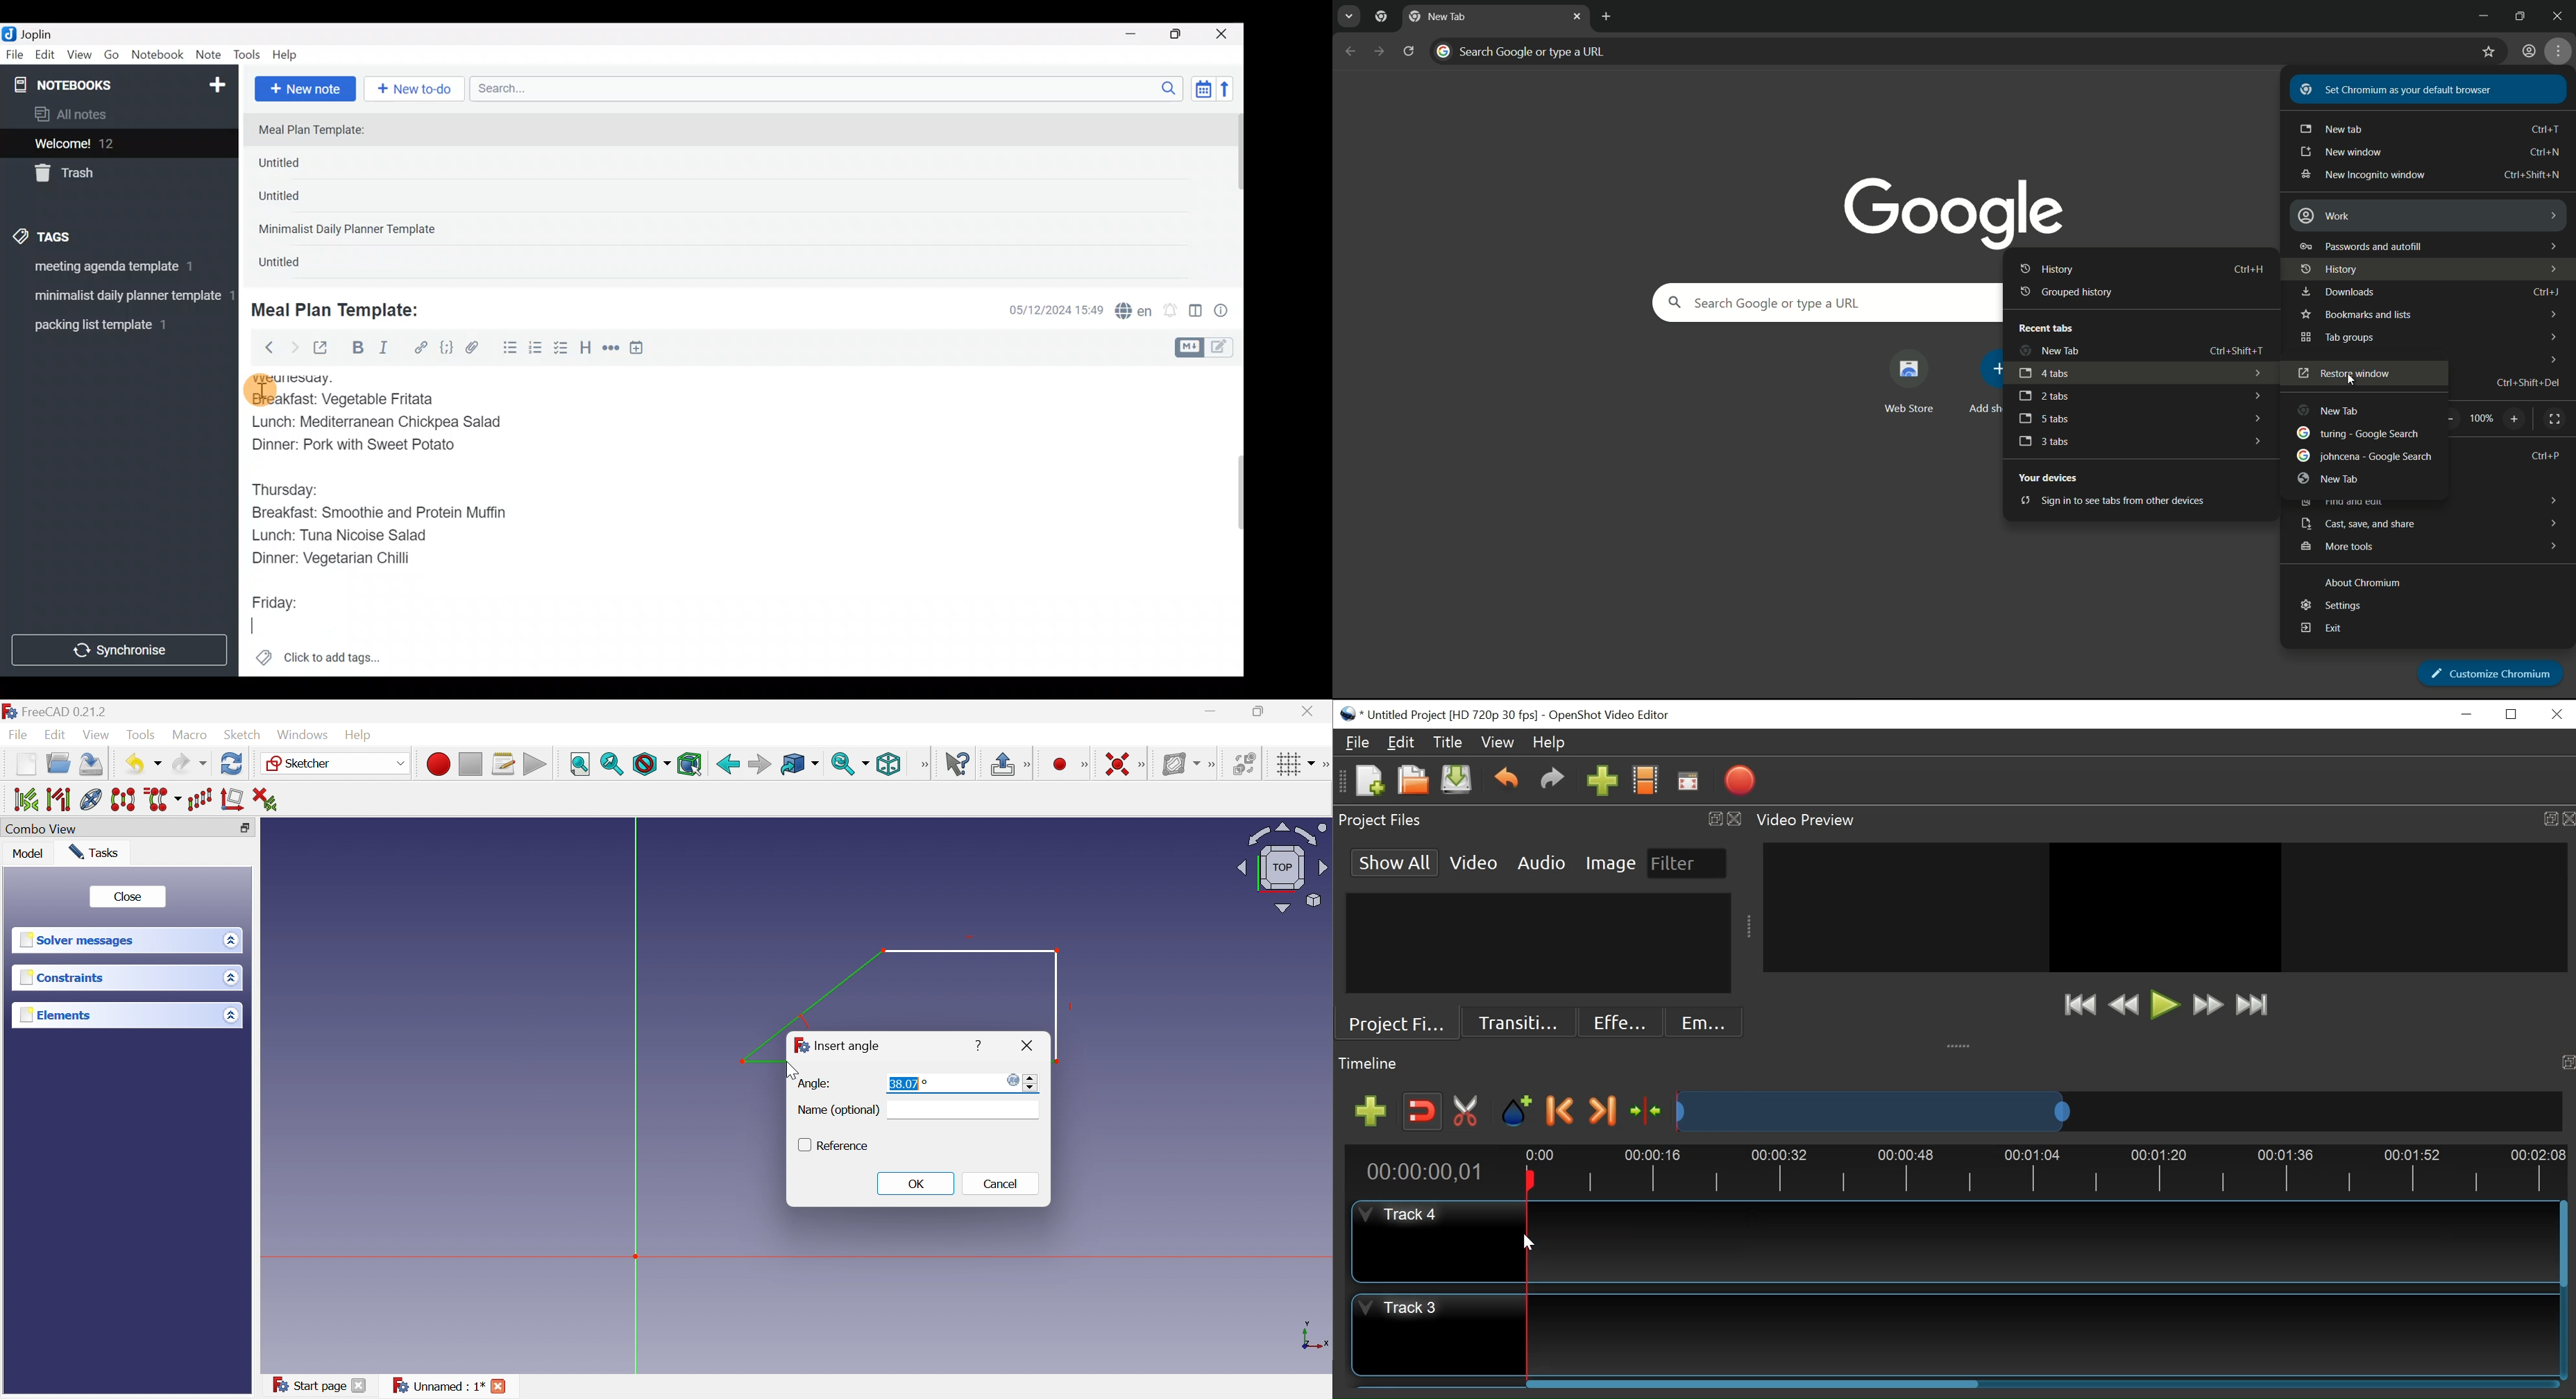 The image size is (2576, 1400). I want to click on Increase, so click(1031, 1077).